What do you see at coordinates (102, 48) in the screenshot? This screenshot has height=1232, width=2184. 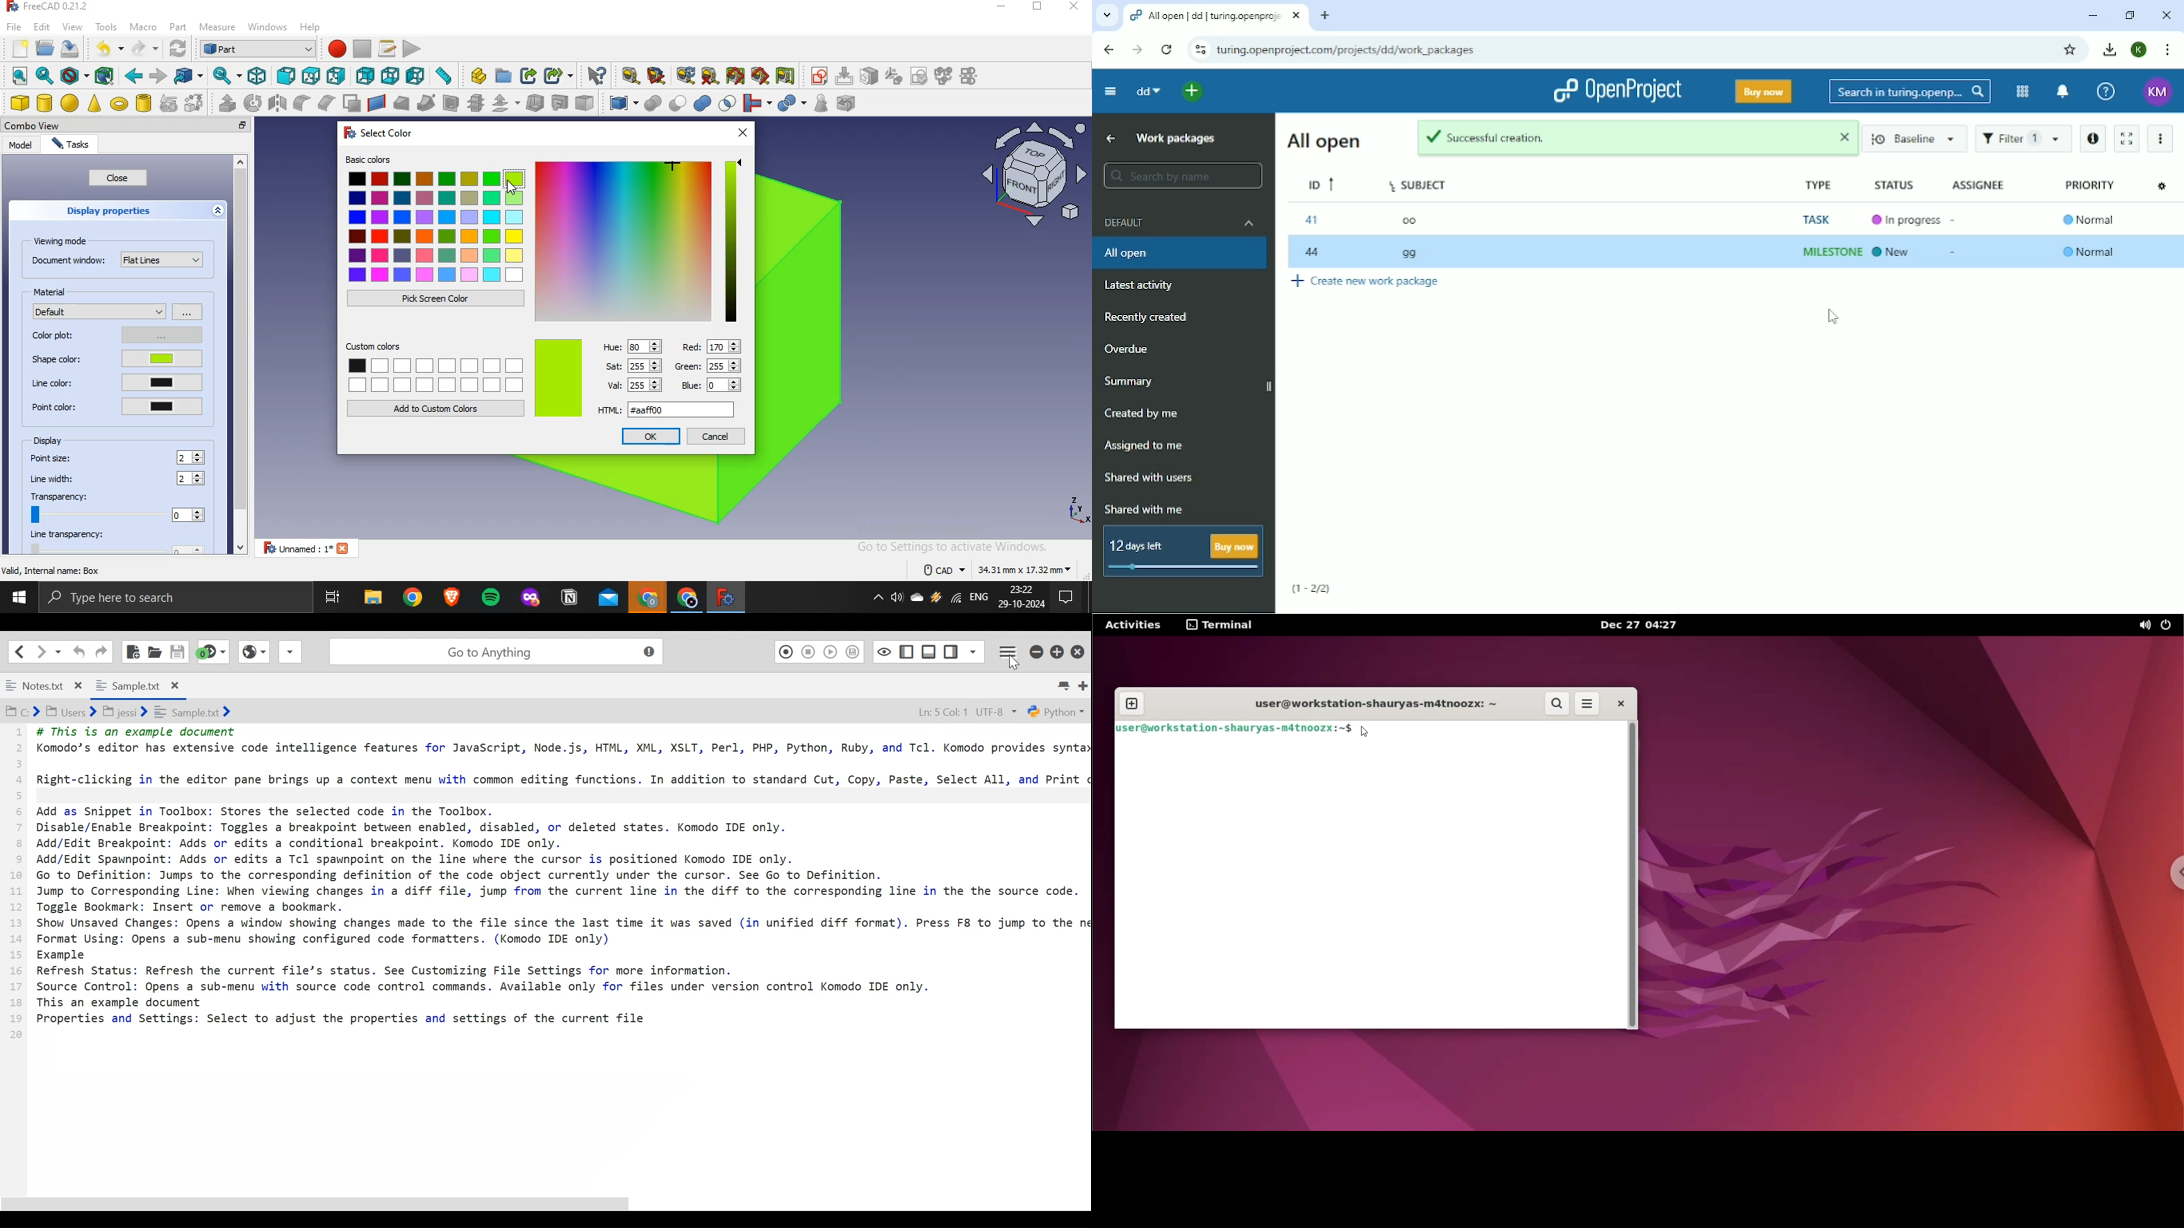 I see `undo` at bounding box center [102, 48].